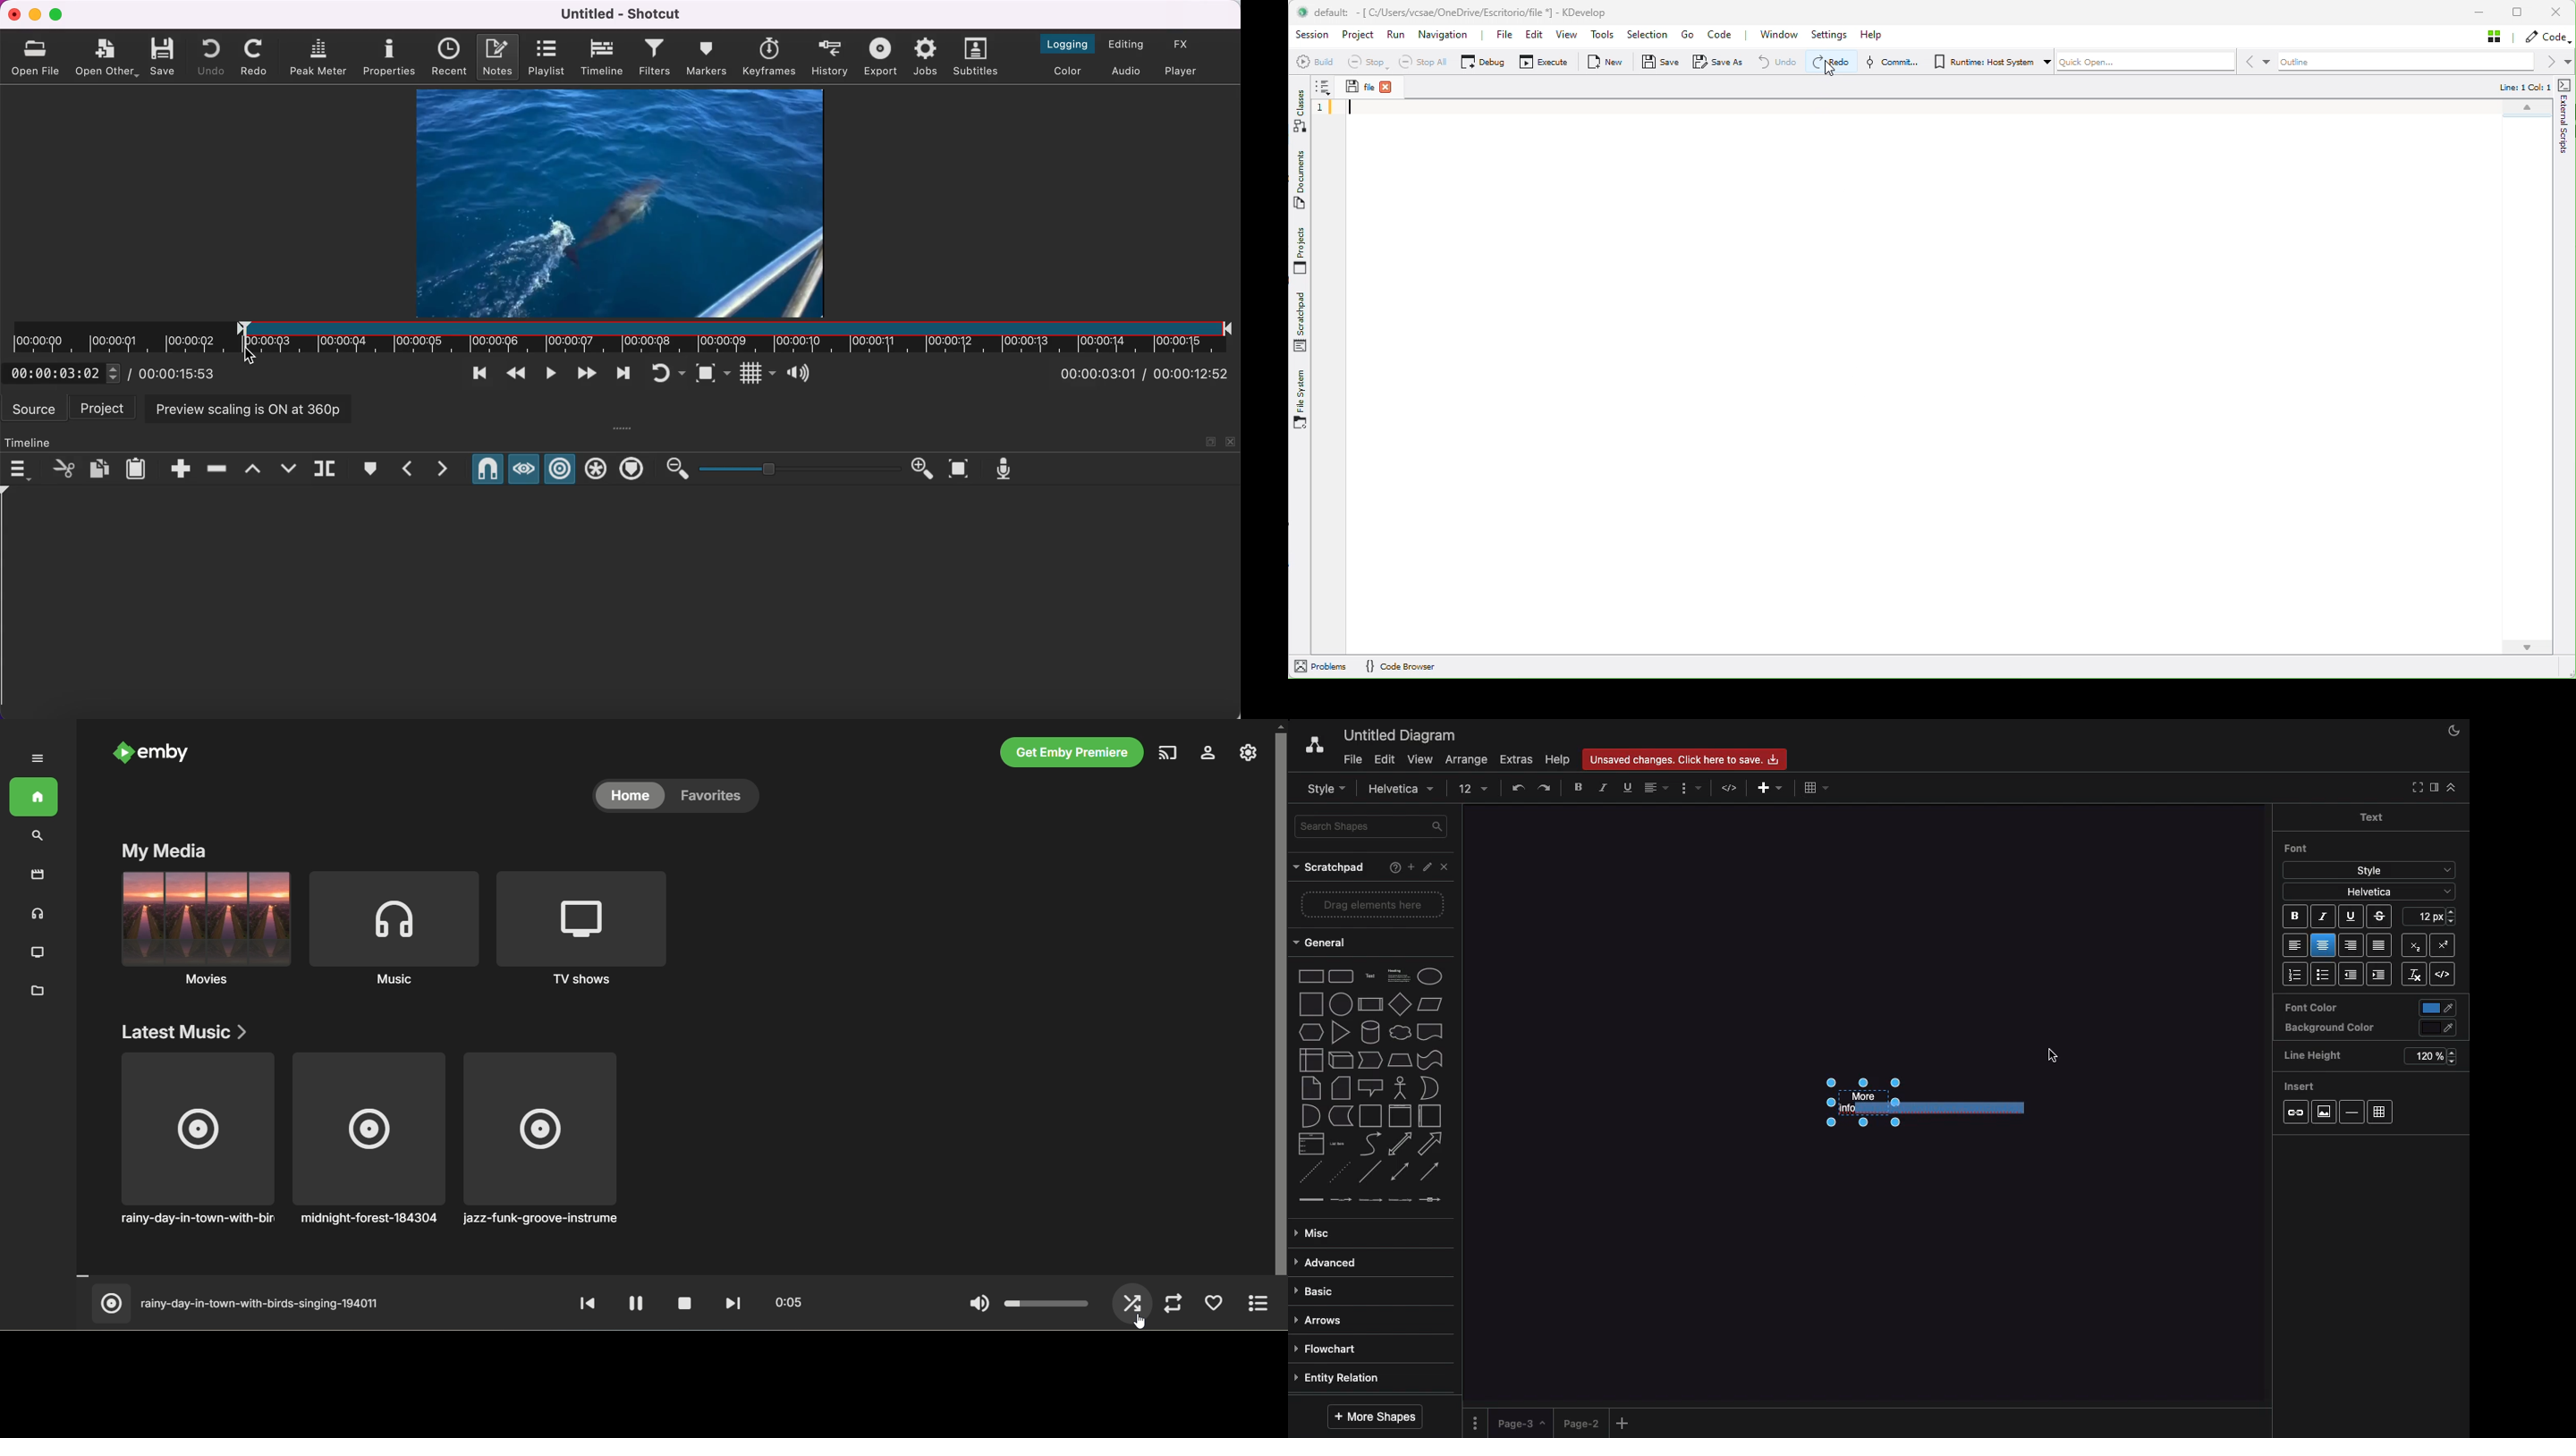  I want to click on Options, so click(1477, 1422).